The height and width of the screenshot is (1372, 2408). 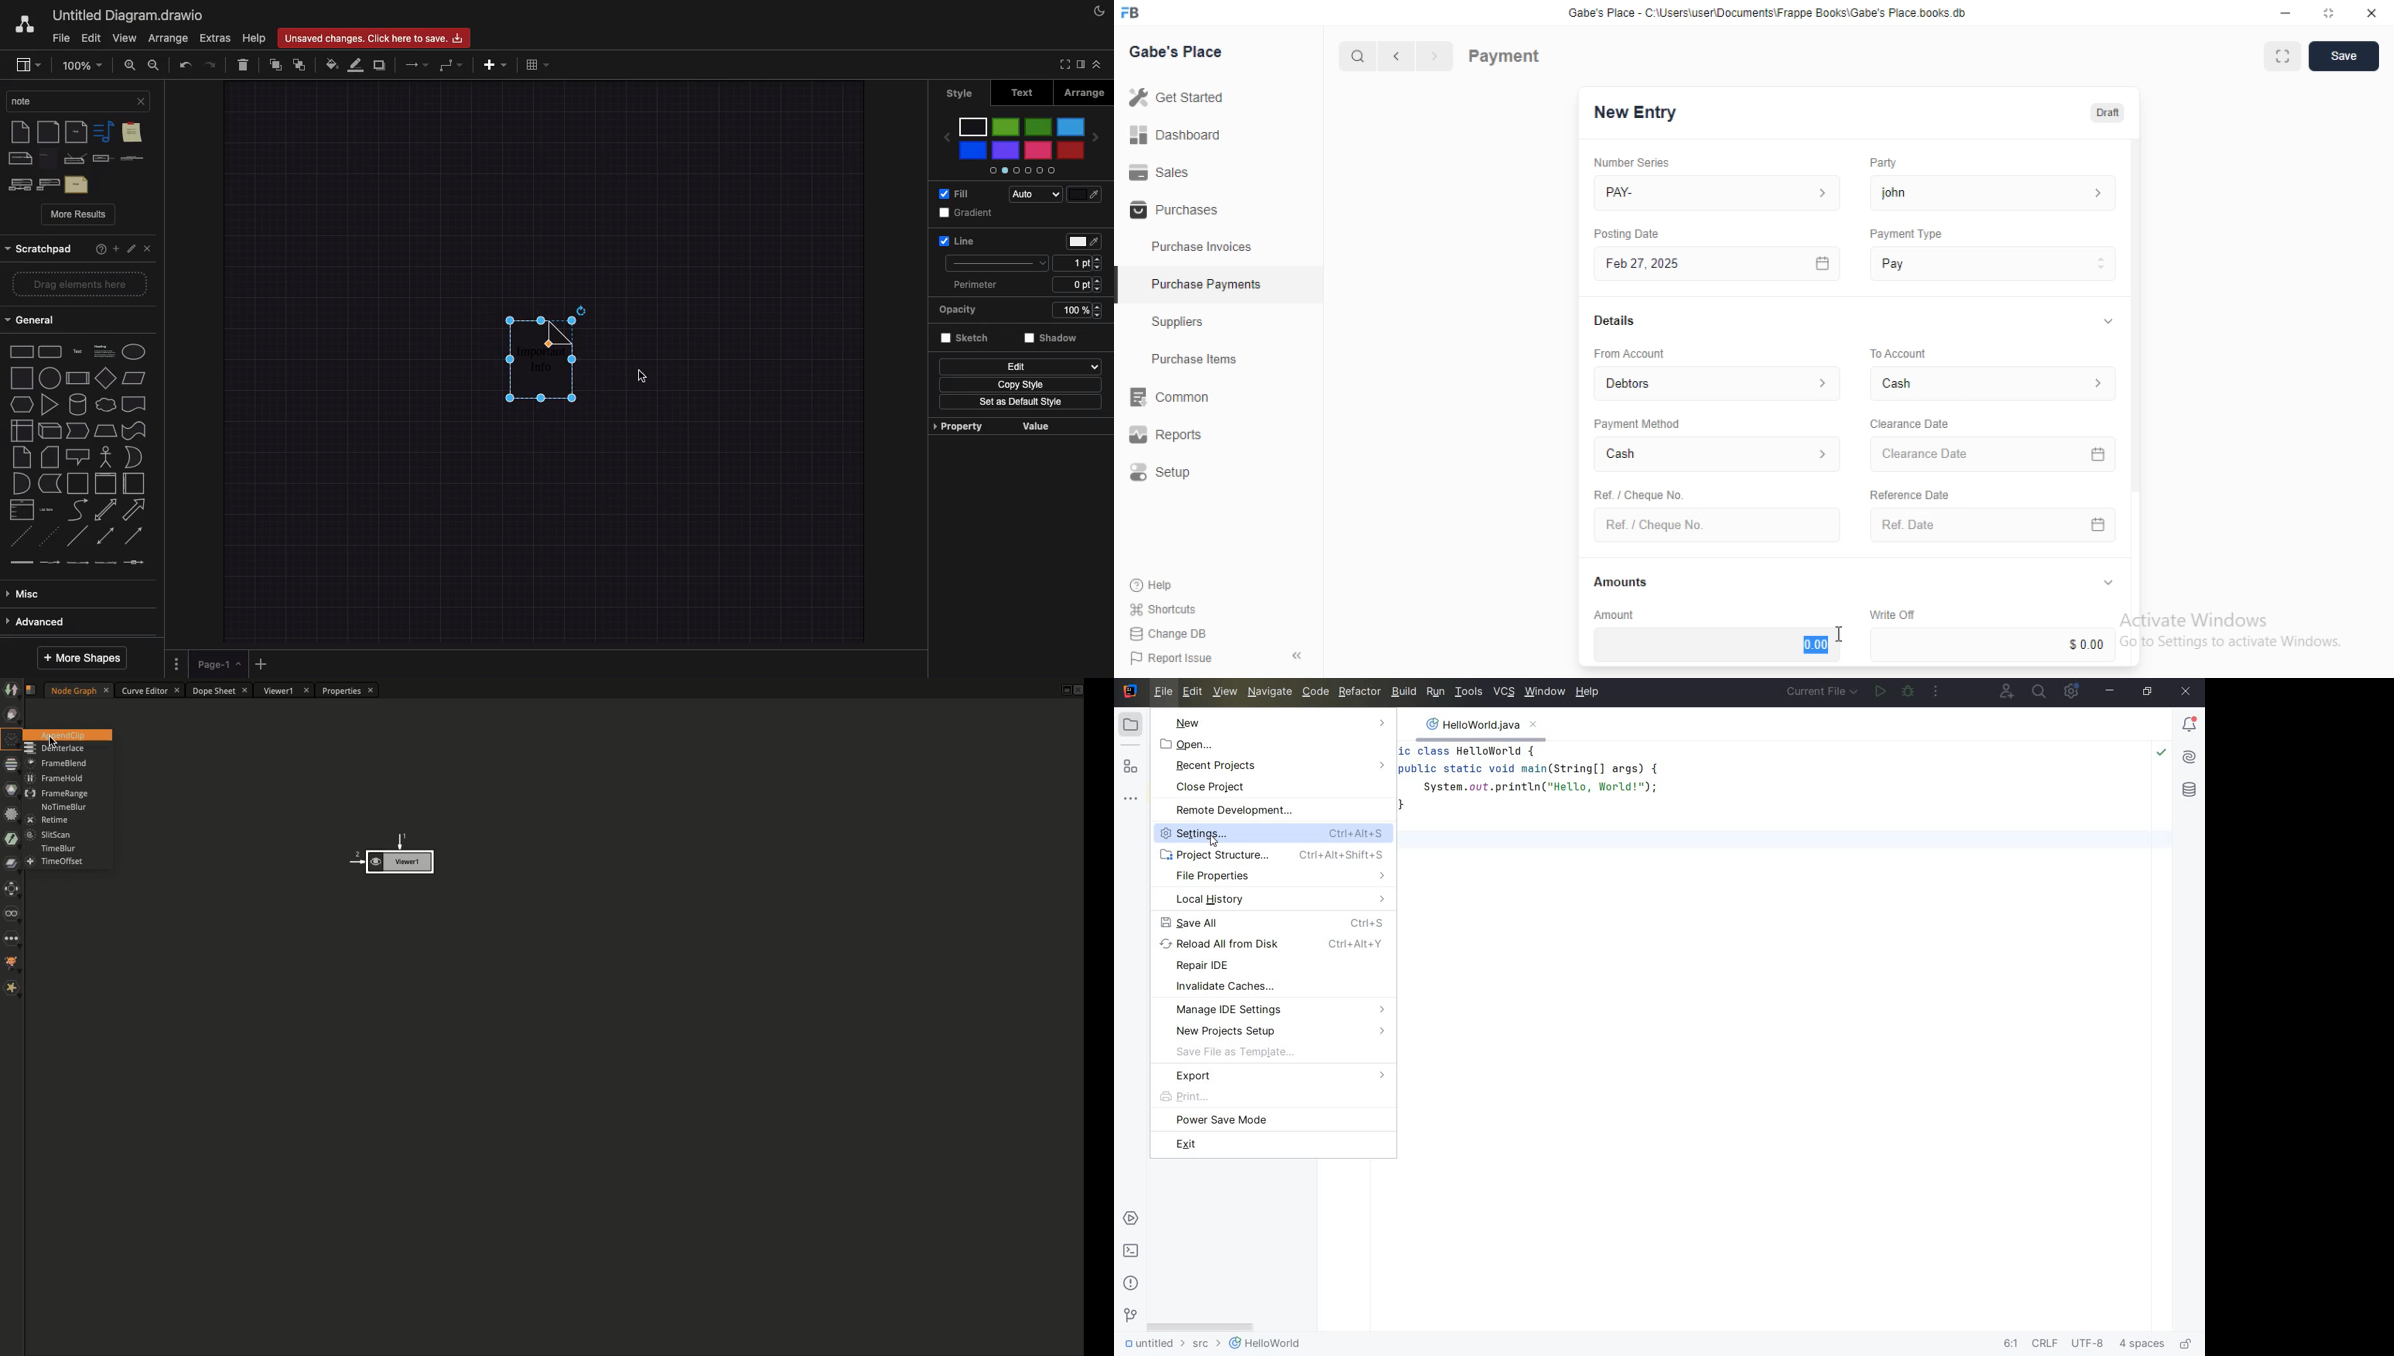 I want to click on Opacity, so click(x=964, y=310).